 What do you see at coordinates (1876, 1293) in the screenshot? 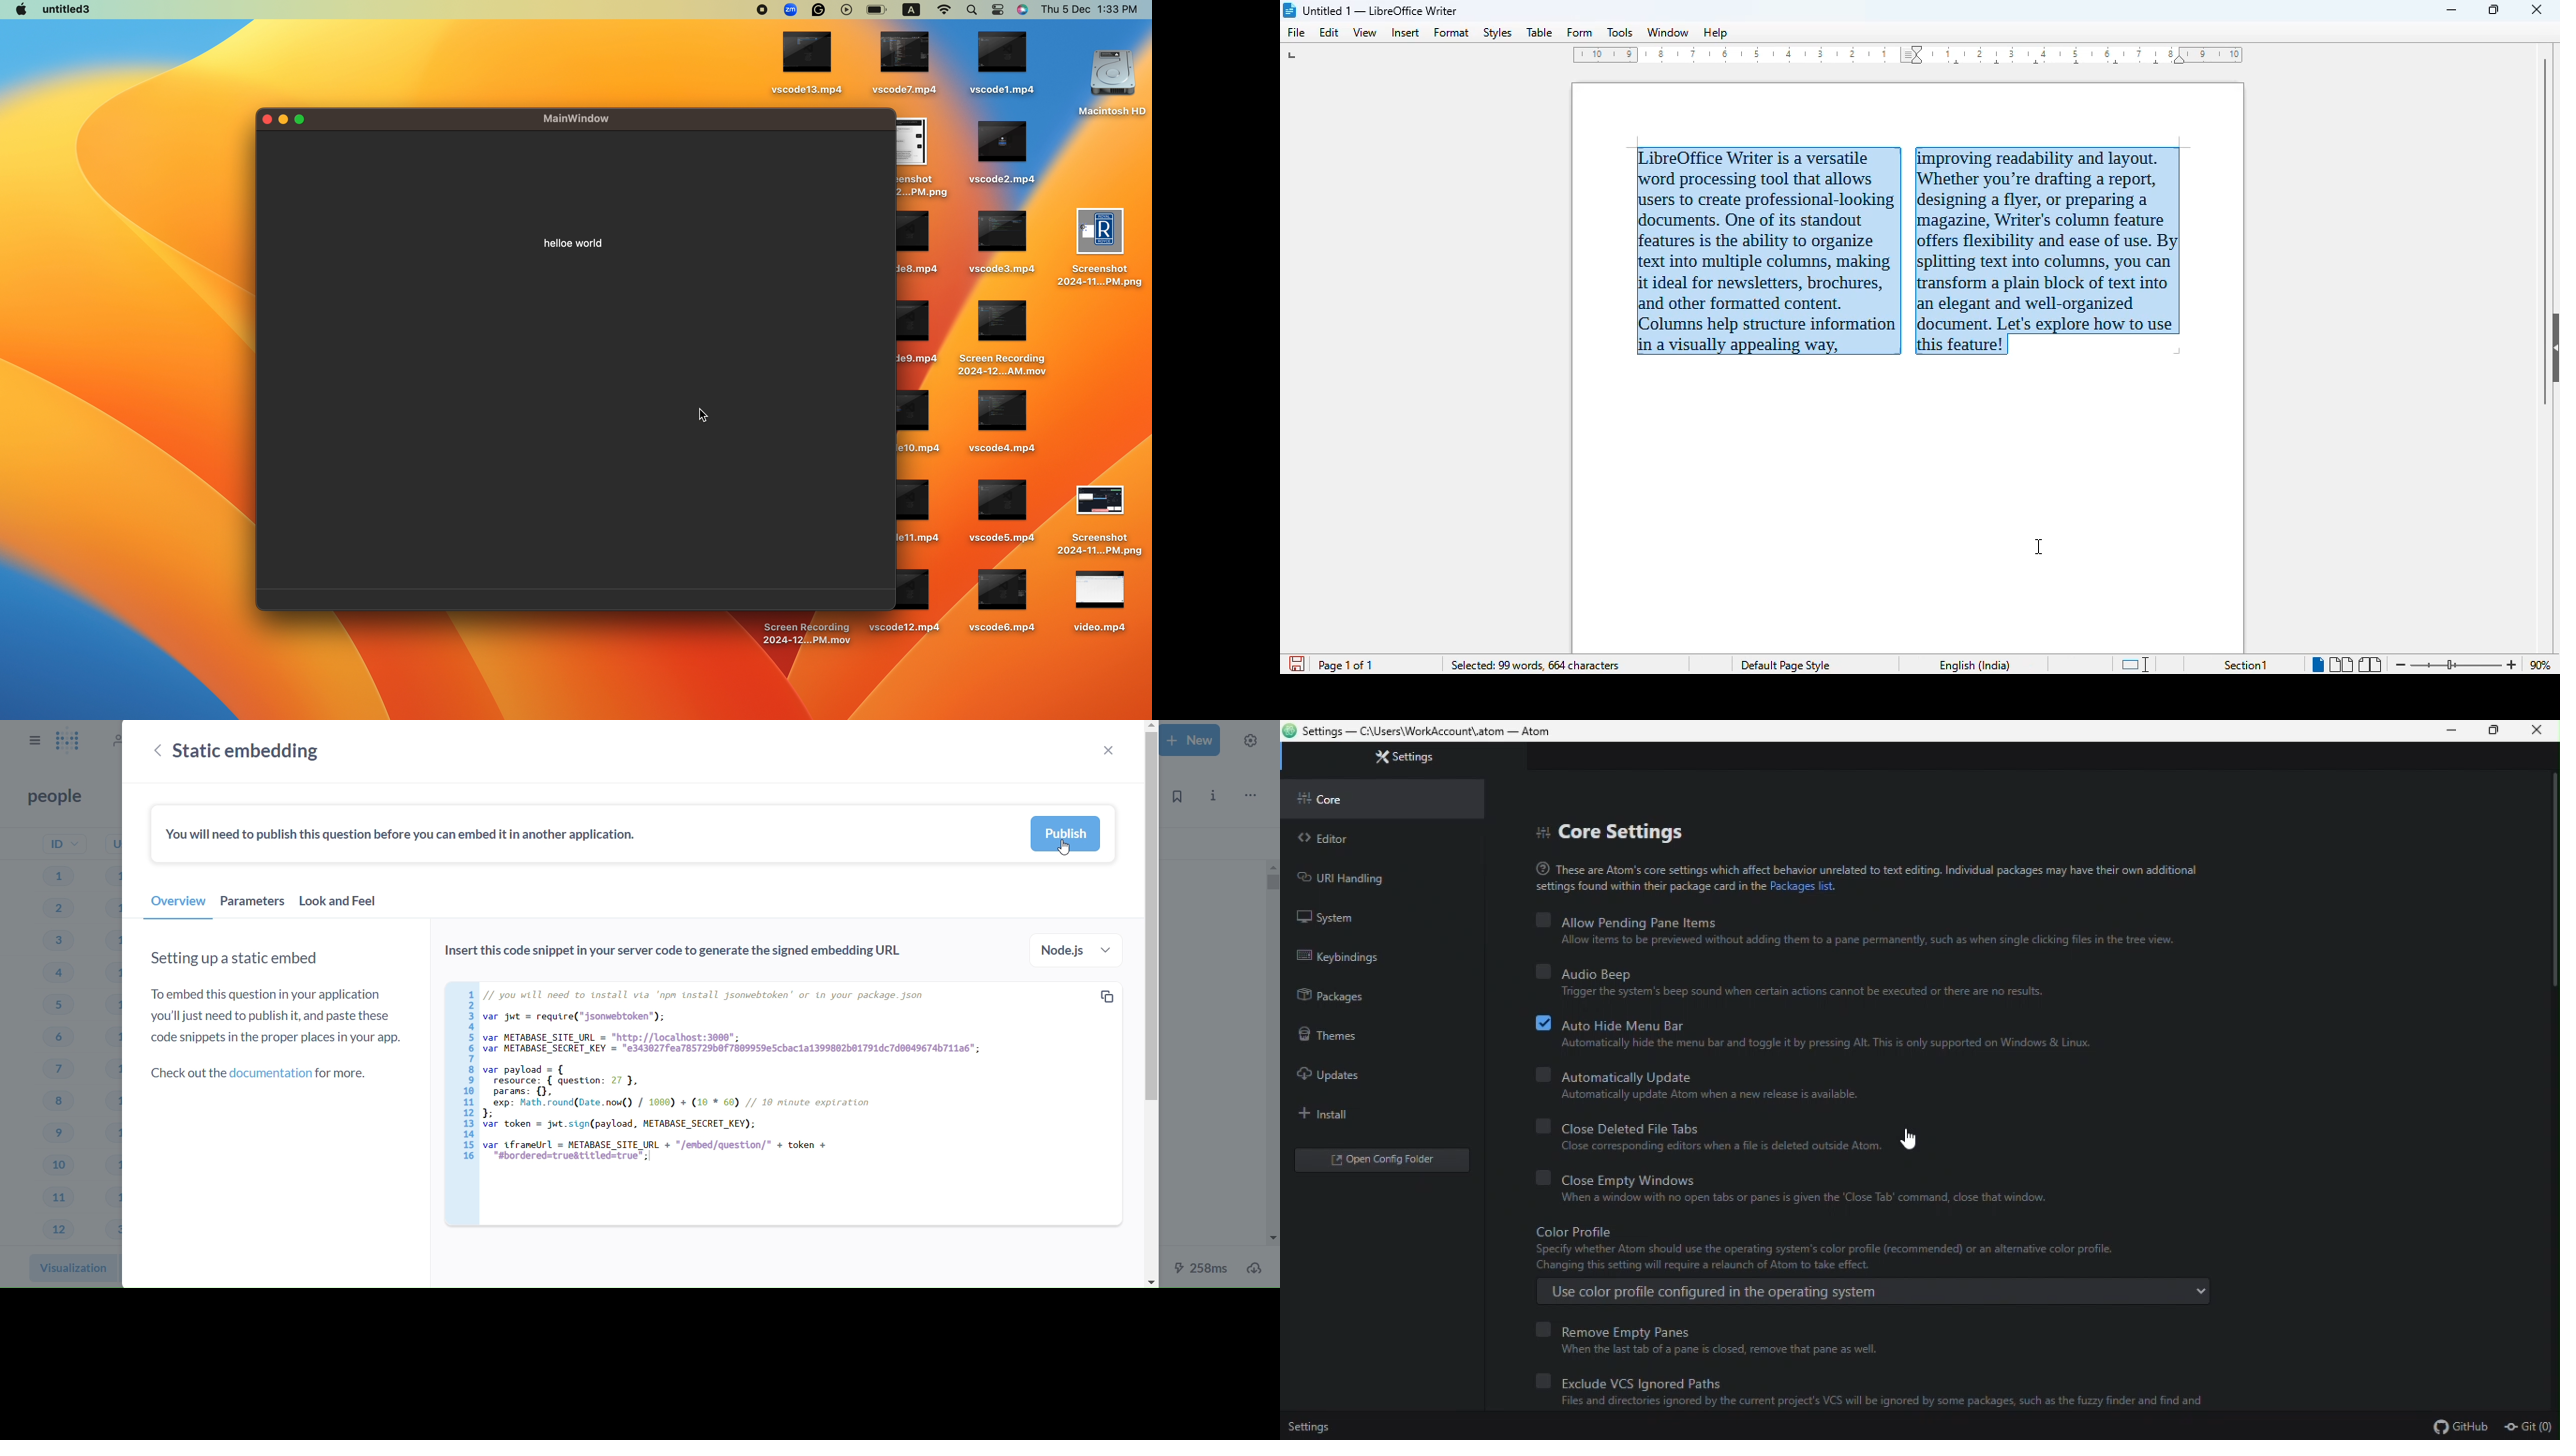
I see `Use color profile configured in the operating system v` at bounding box center [1876, 1293].